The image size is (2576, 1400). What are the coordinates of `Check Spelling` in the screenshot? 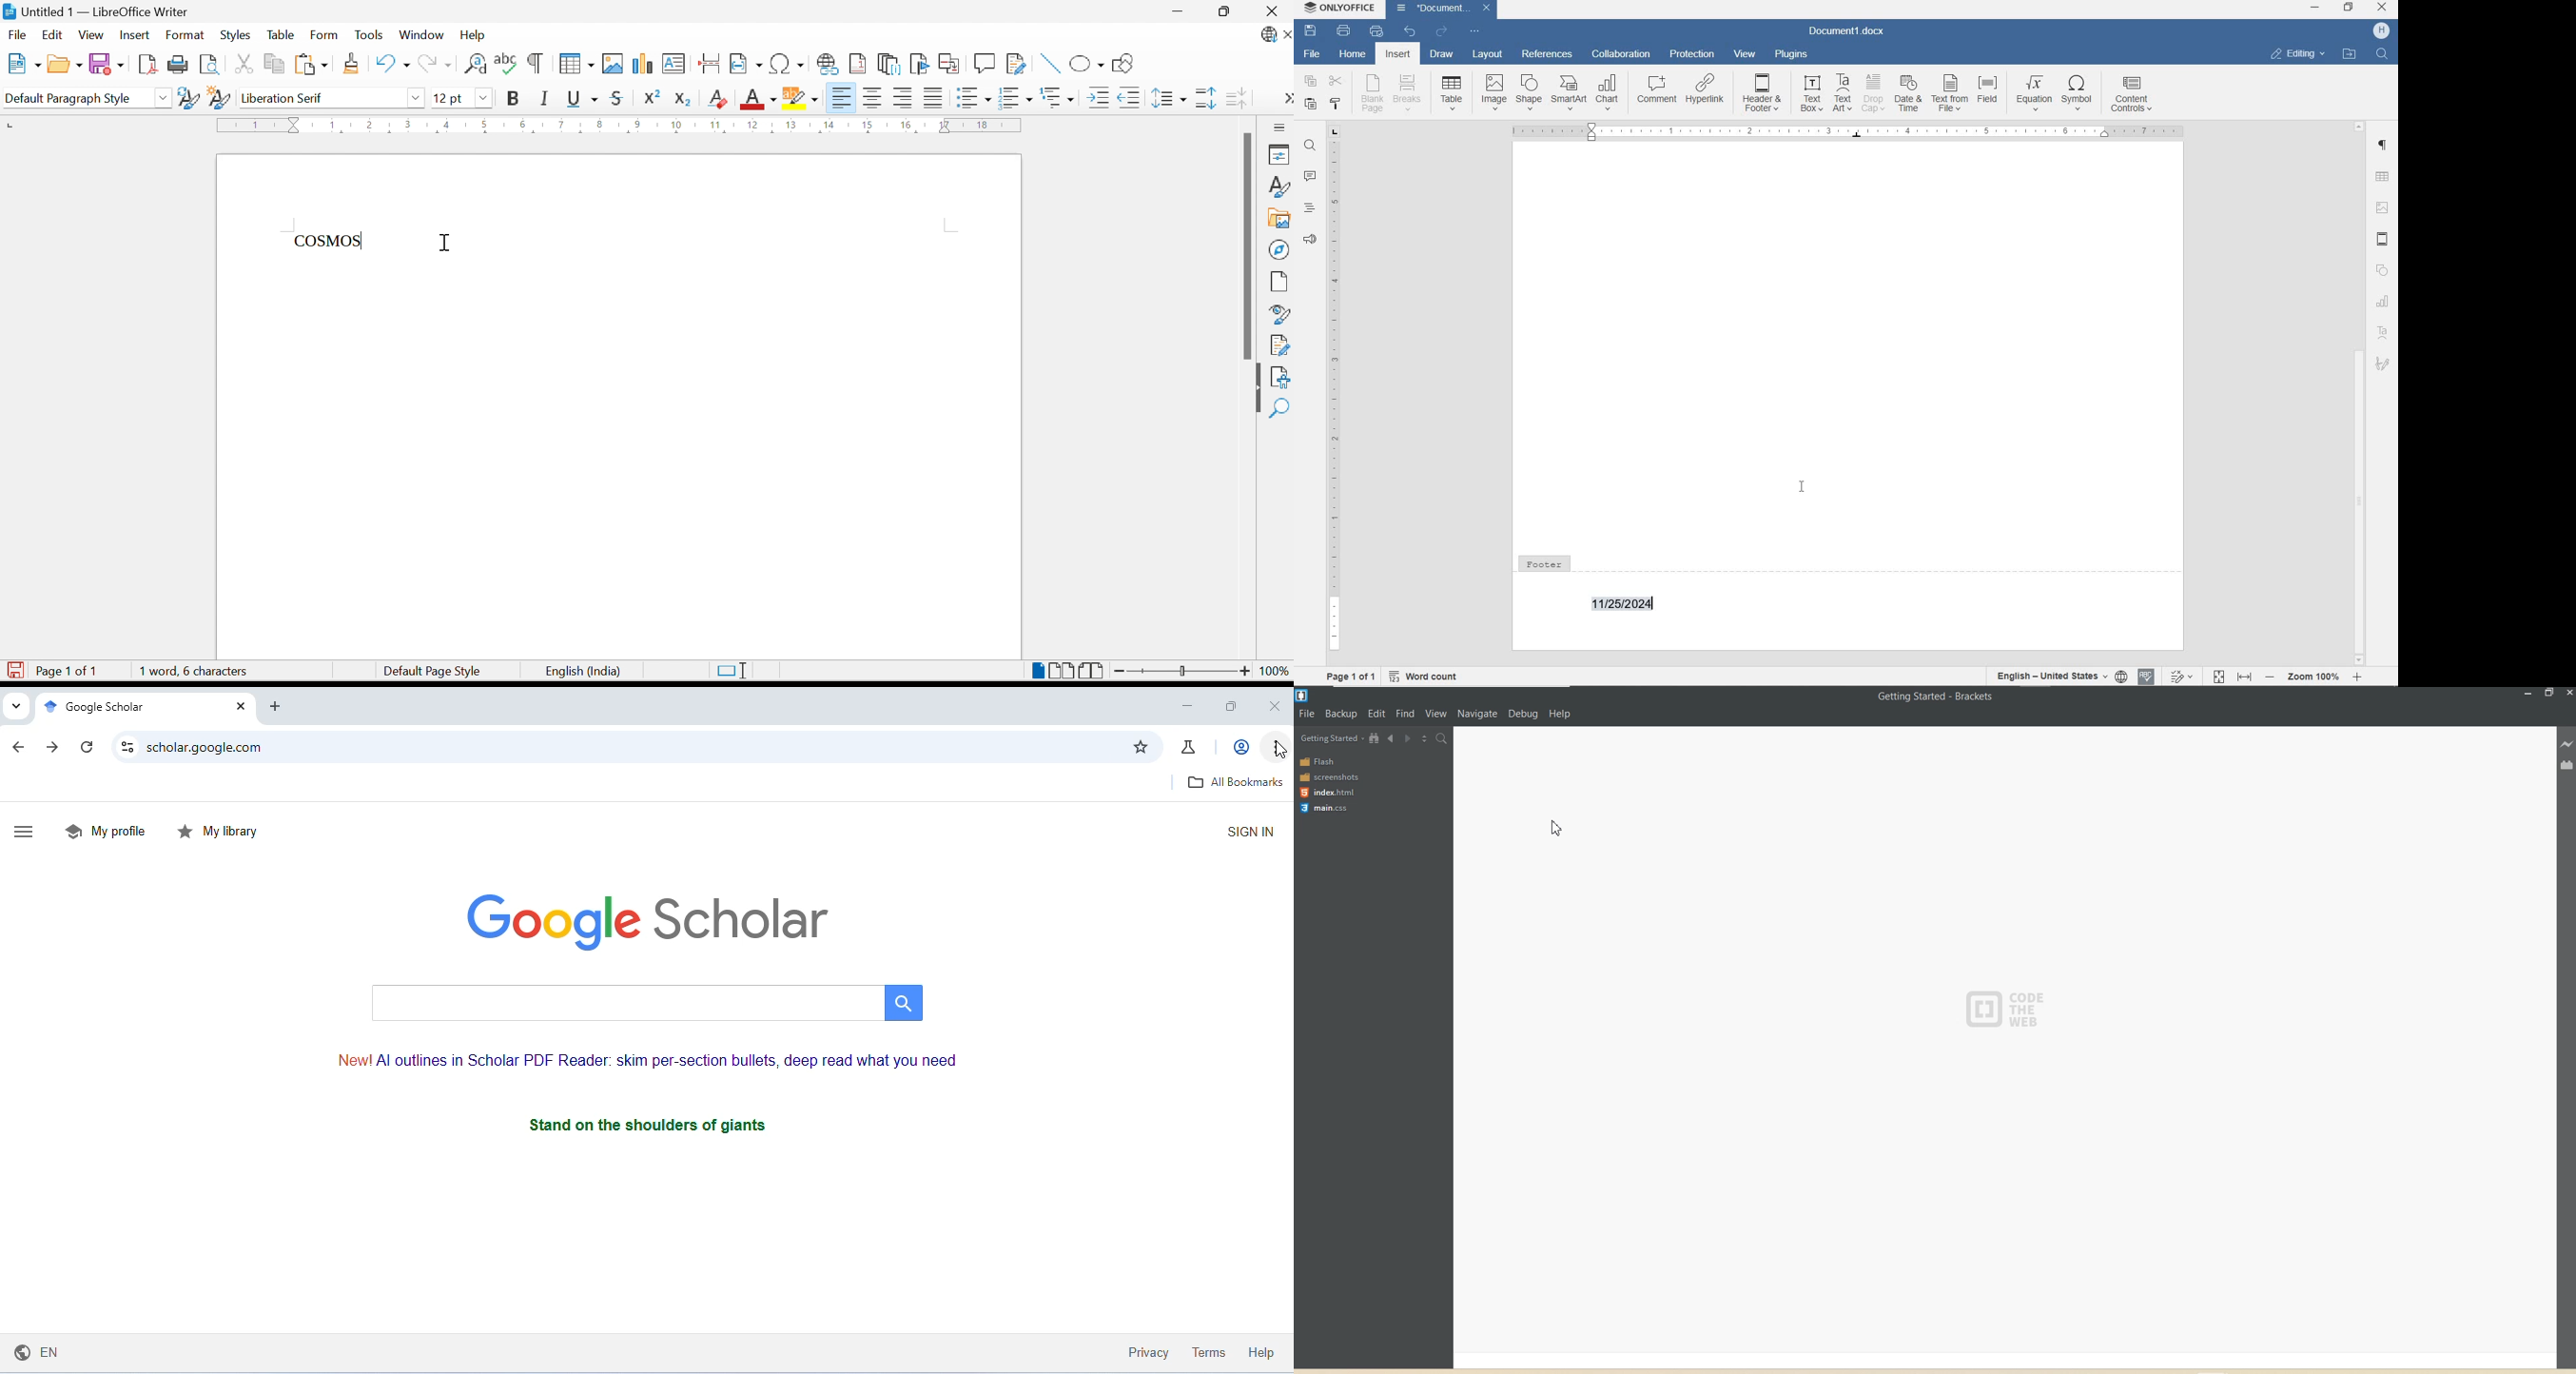 It's located at (506, 64).